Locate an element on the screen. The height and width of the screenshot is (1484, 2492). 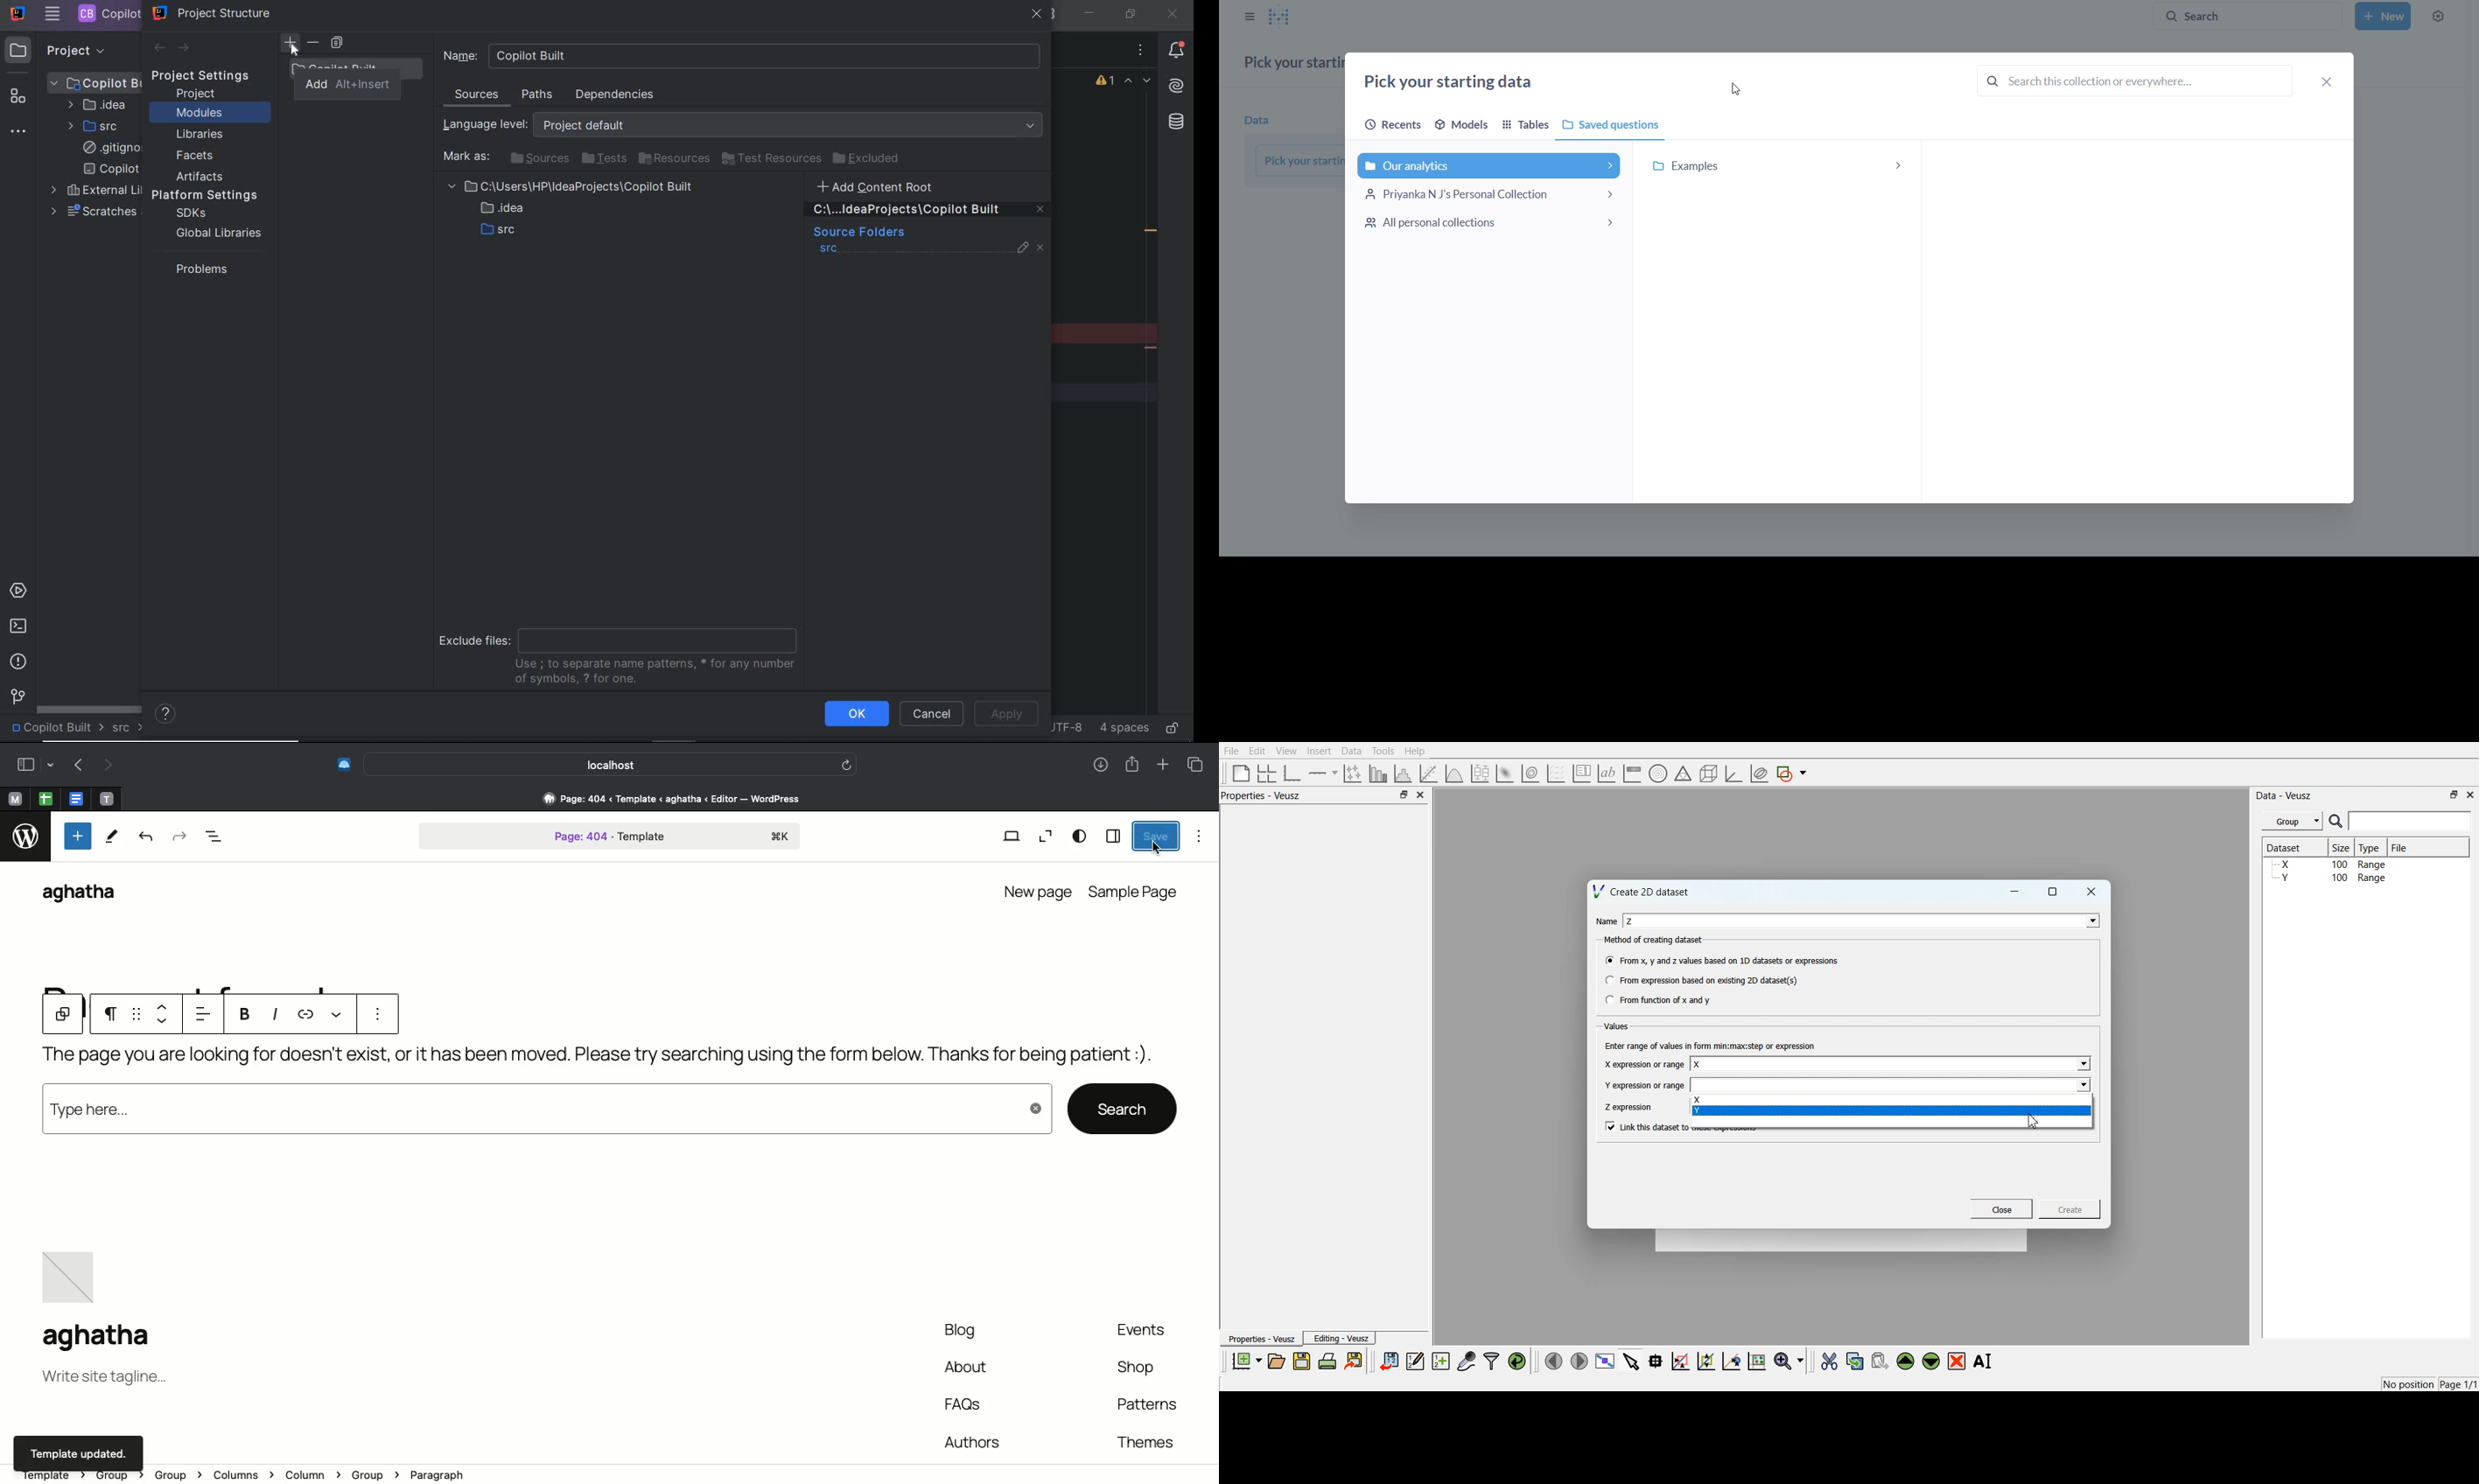
Move up down is located at coordinates (166, 1014).